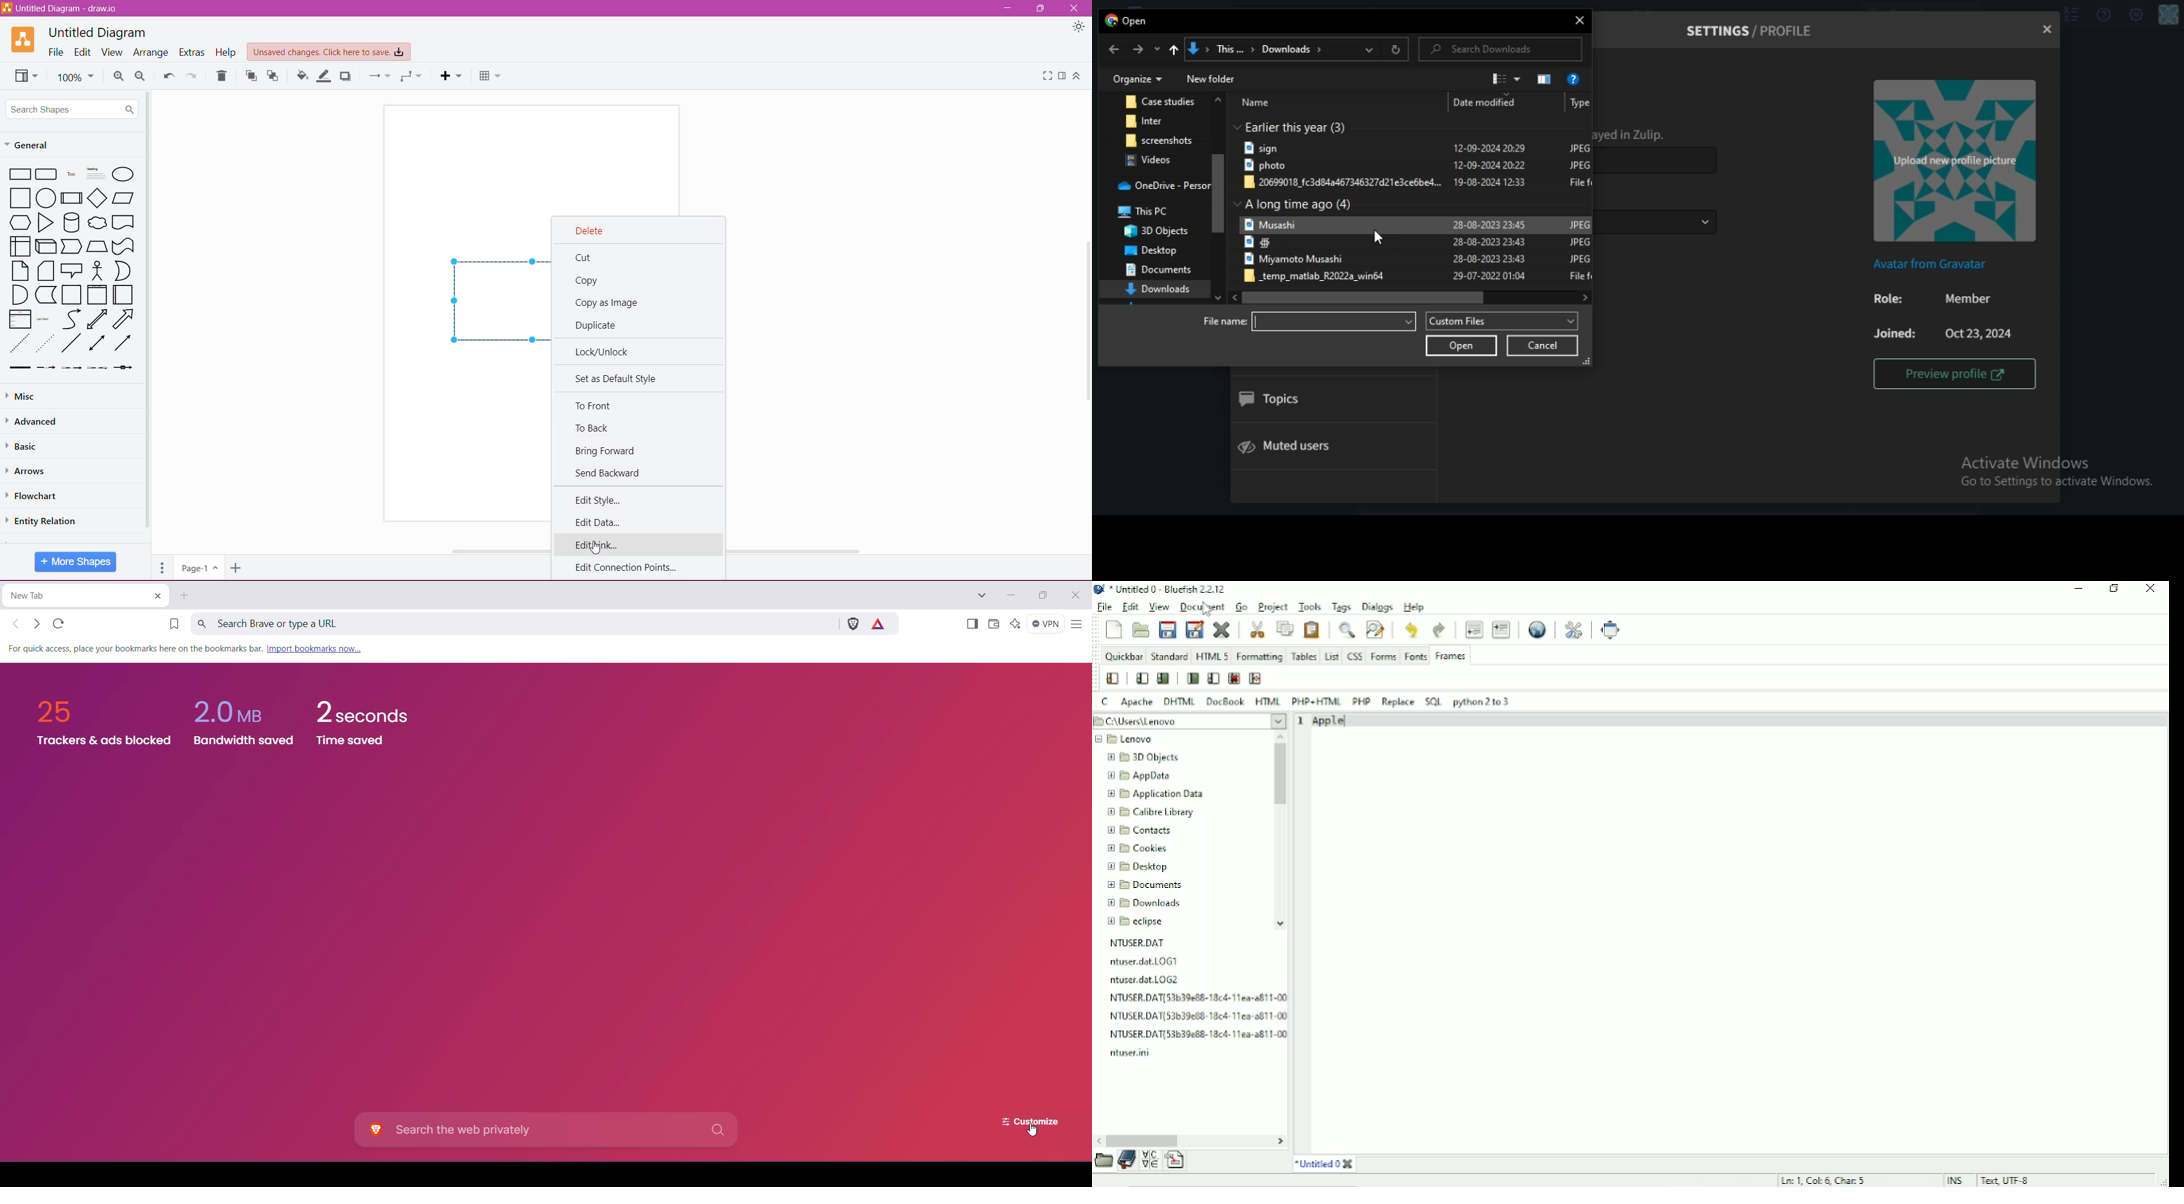  Describe the element at coordinates (1331, 657) in the screenshot. I see `List` at that location.